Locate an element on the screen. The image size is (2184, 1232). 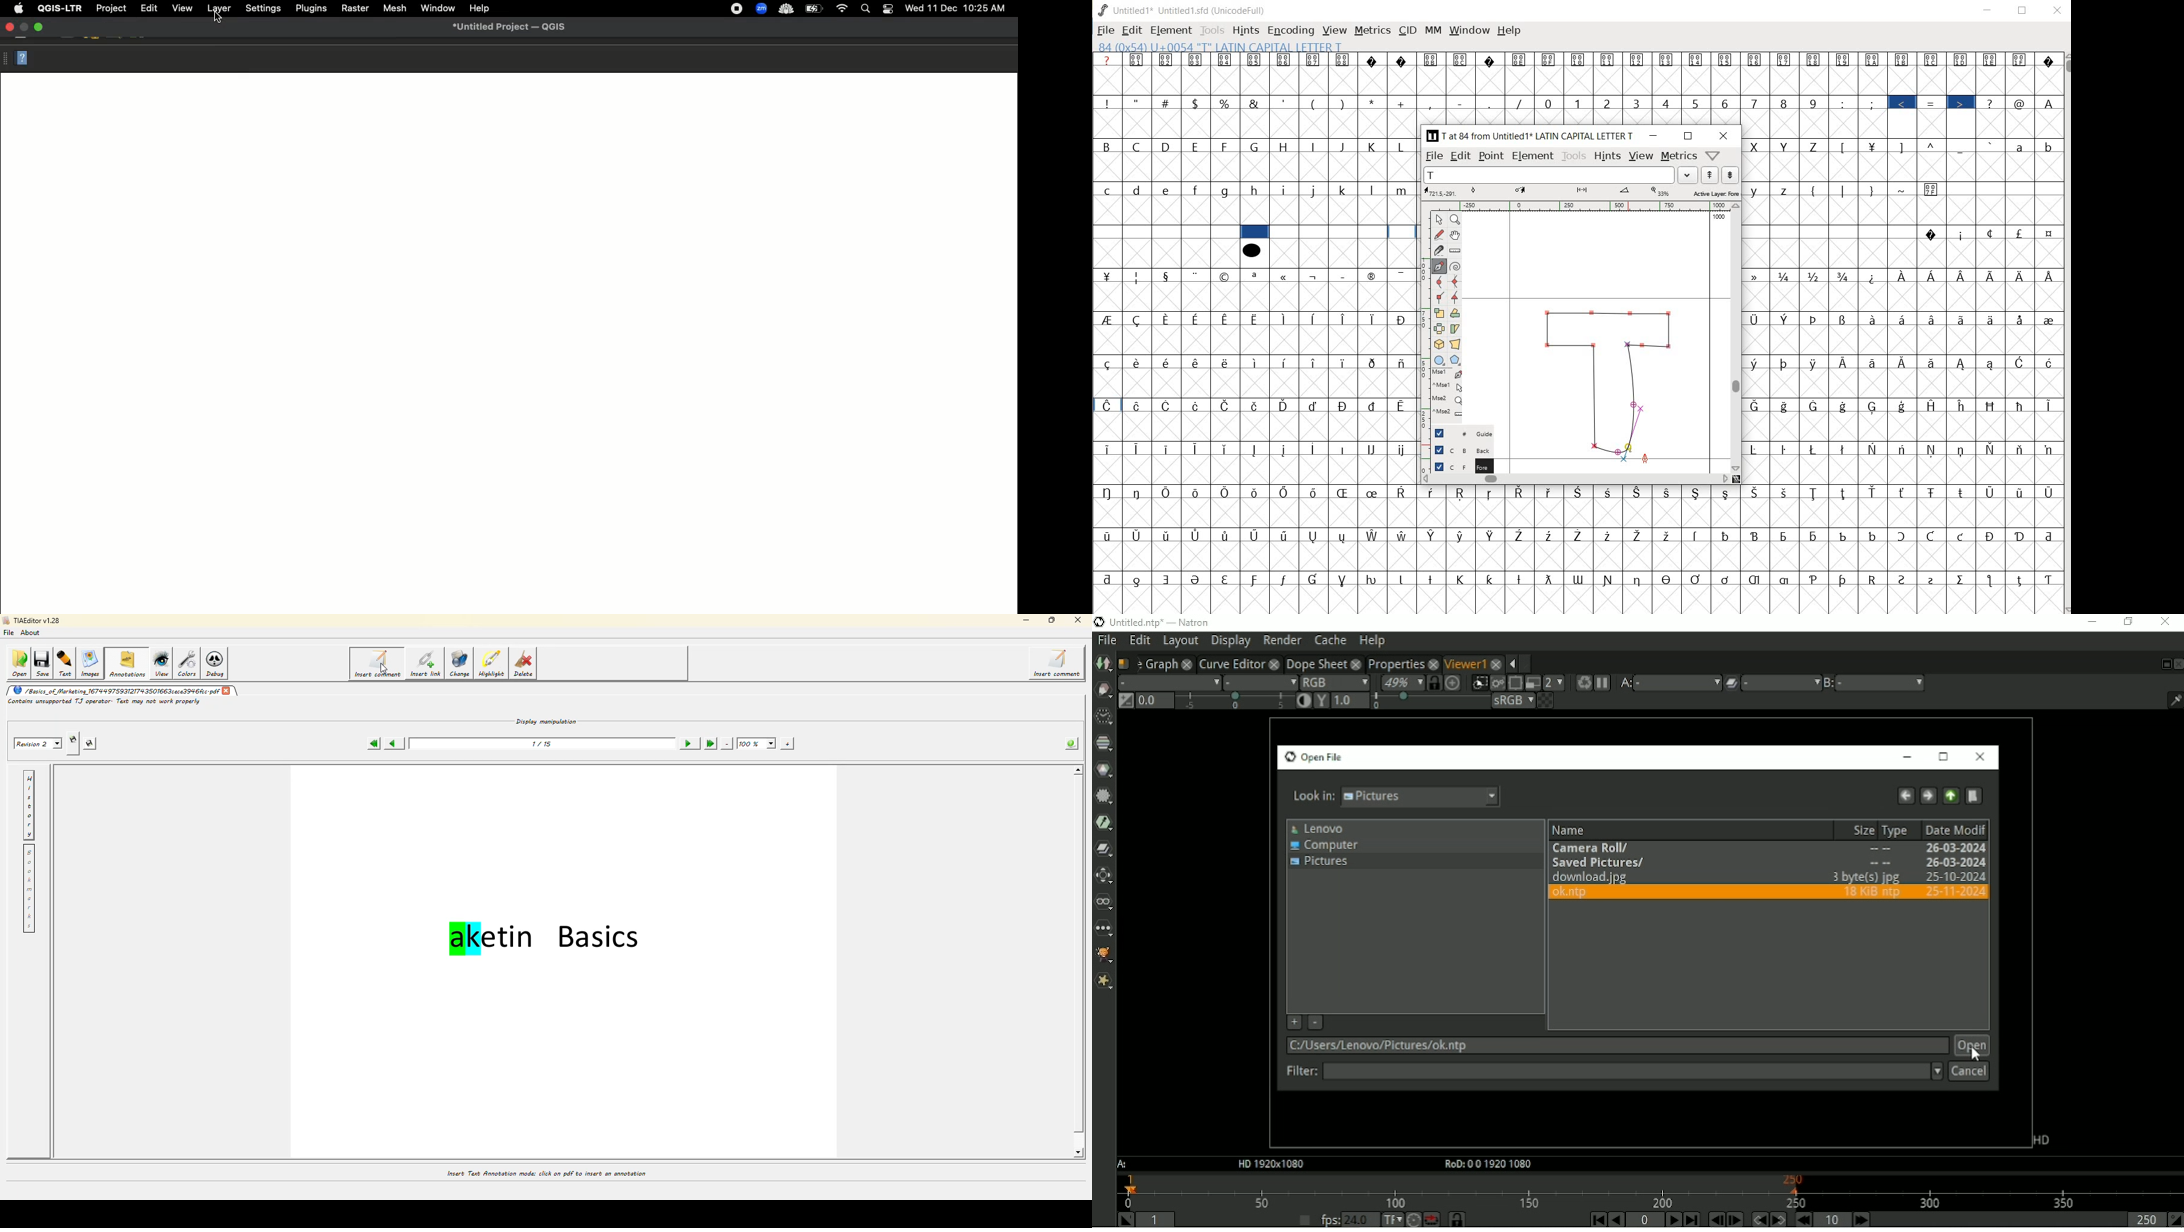
QGIS-LTR is located at coordinates (57, 8).